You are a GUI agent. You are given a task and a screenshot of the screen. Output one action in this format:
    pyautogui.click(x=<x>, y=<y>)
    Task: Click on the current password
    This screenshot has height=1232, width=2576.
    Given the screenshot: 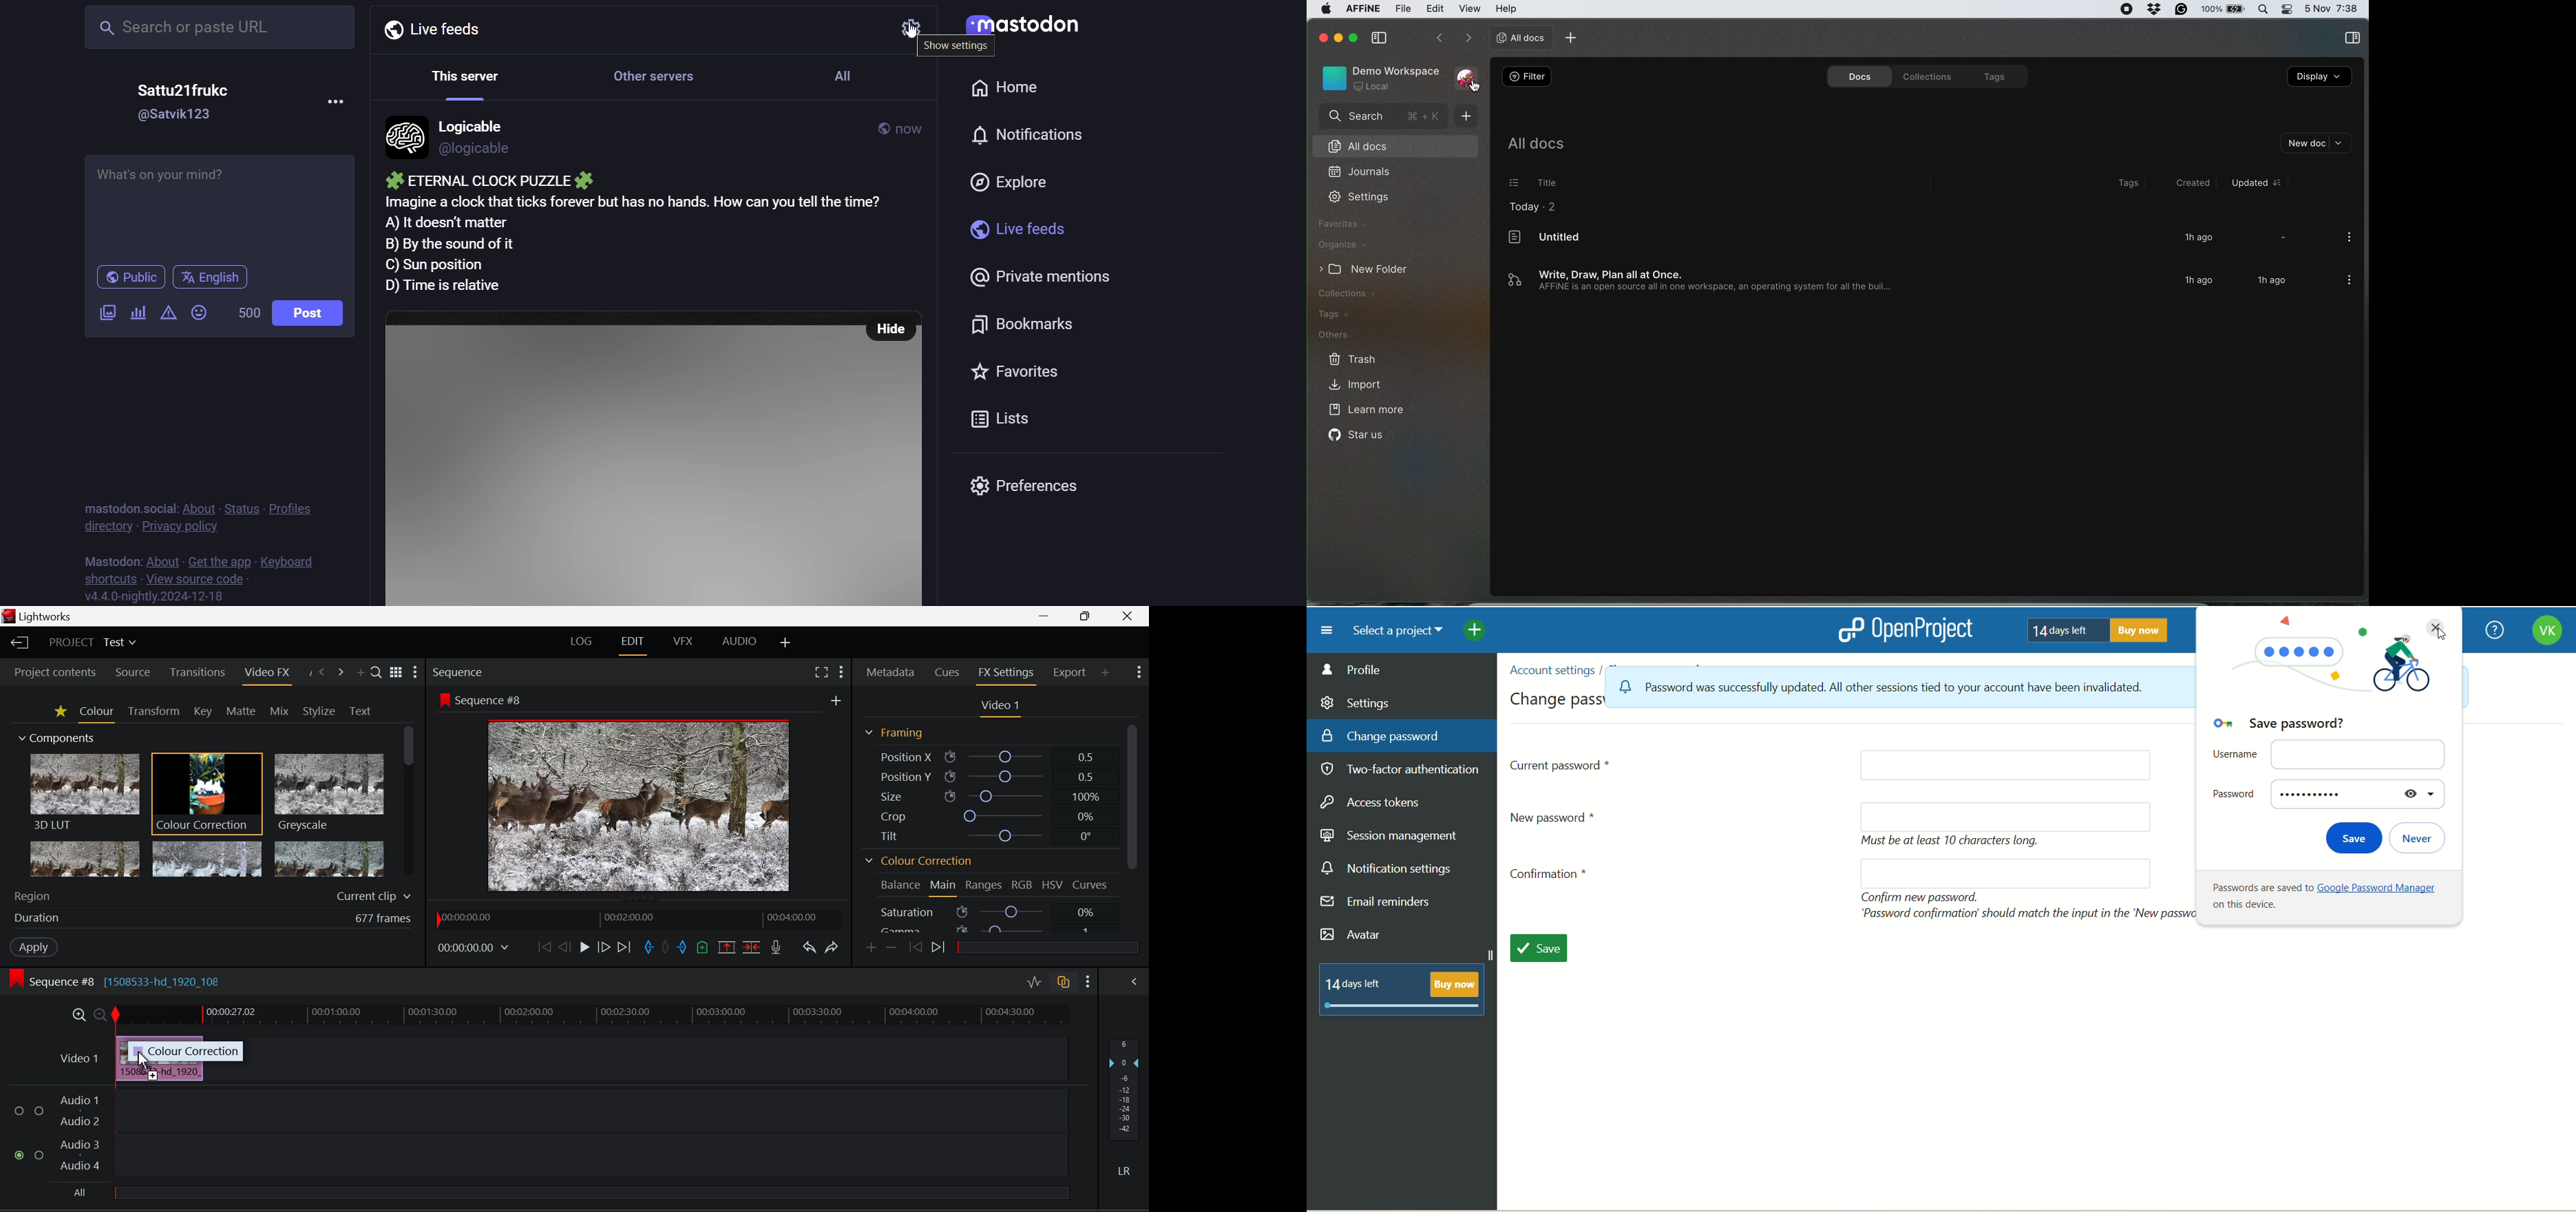 What is the action you would take?
    pyautogui.click(x=2004, y=766)
    